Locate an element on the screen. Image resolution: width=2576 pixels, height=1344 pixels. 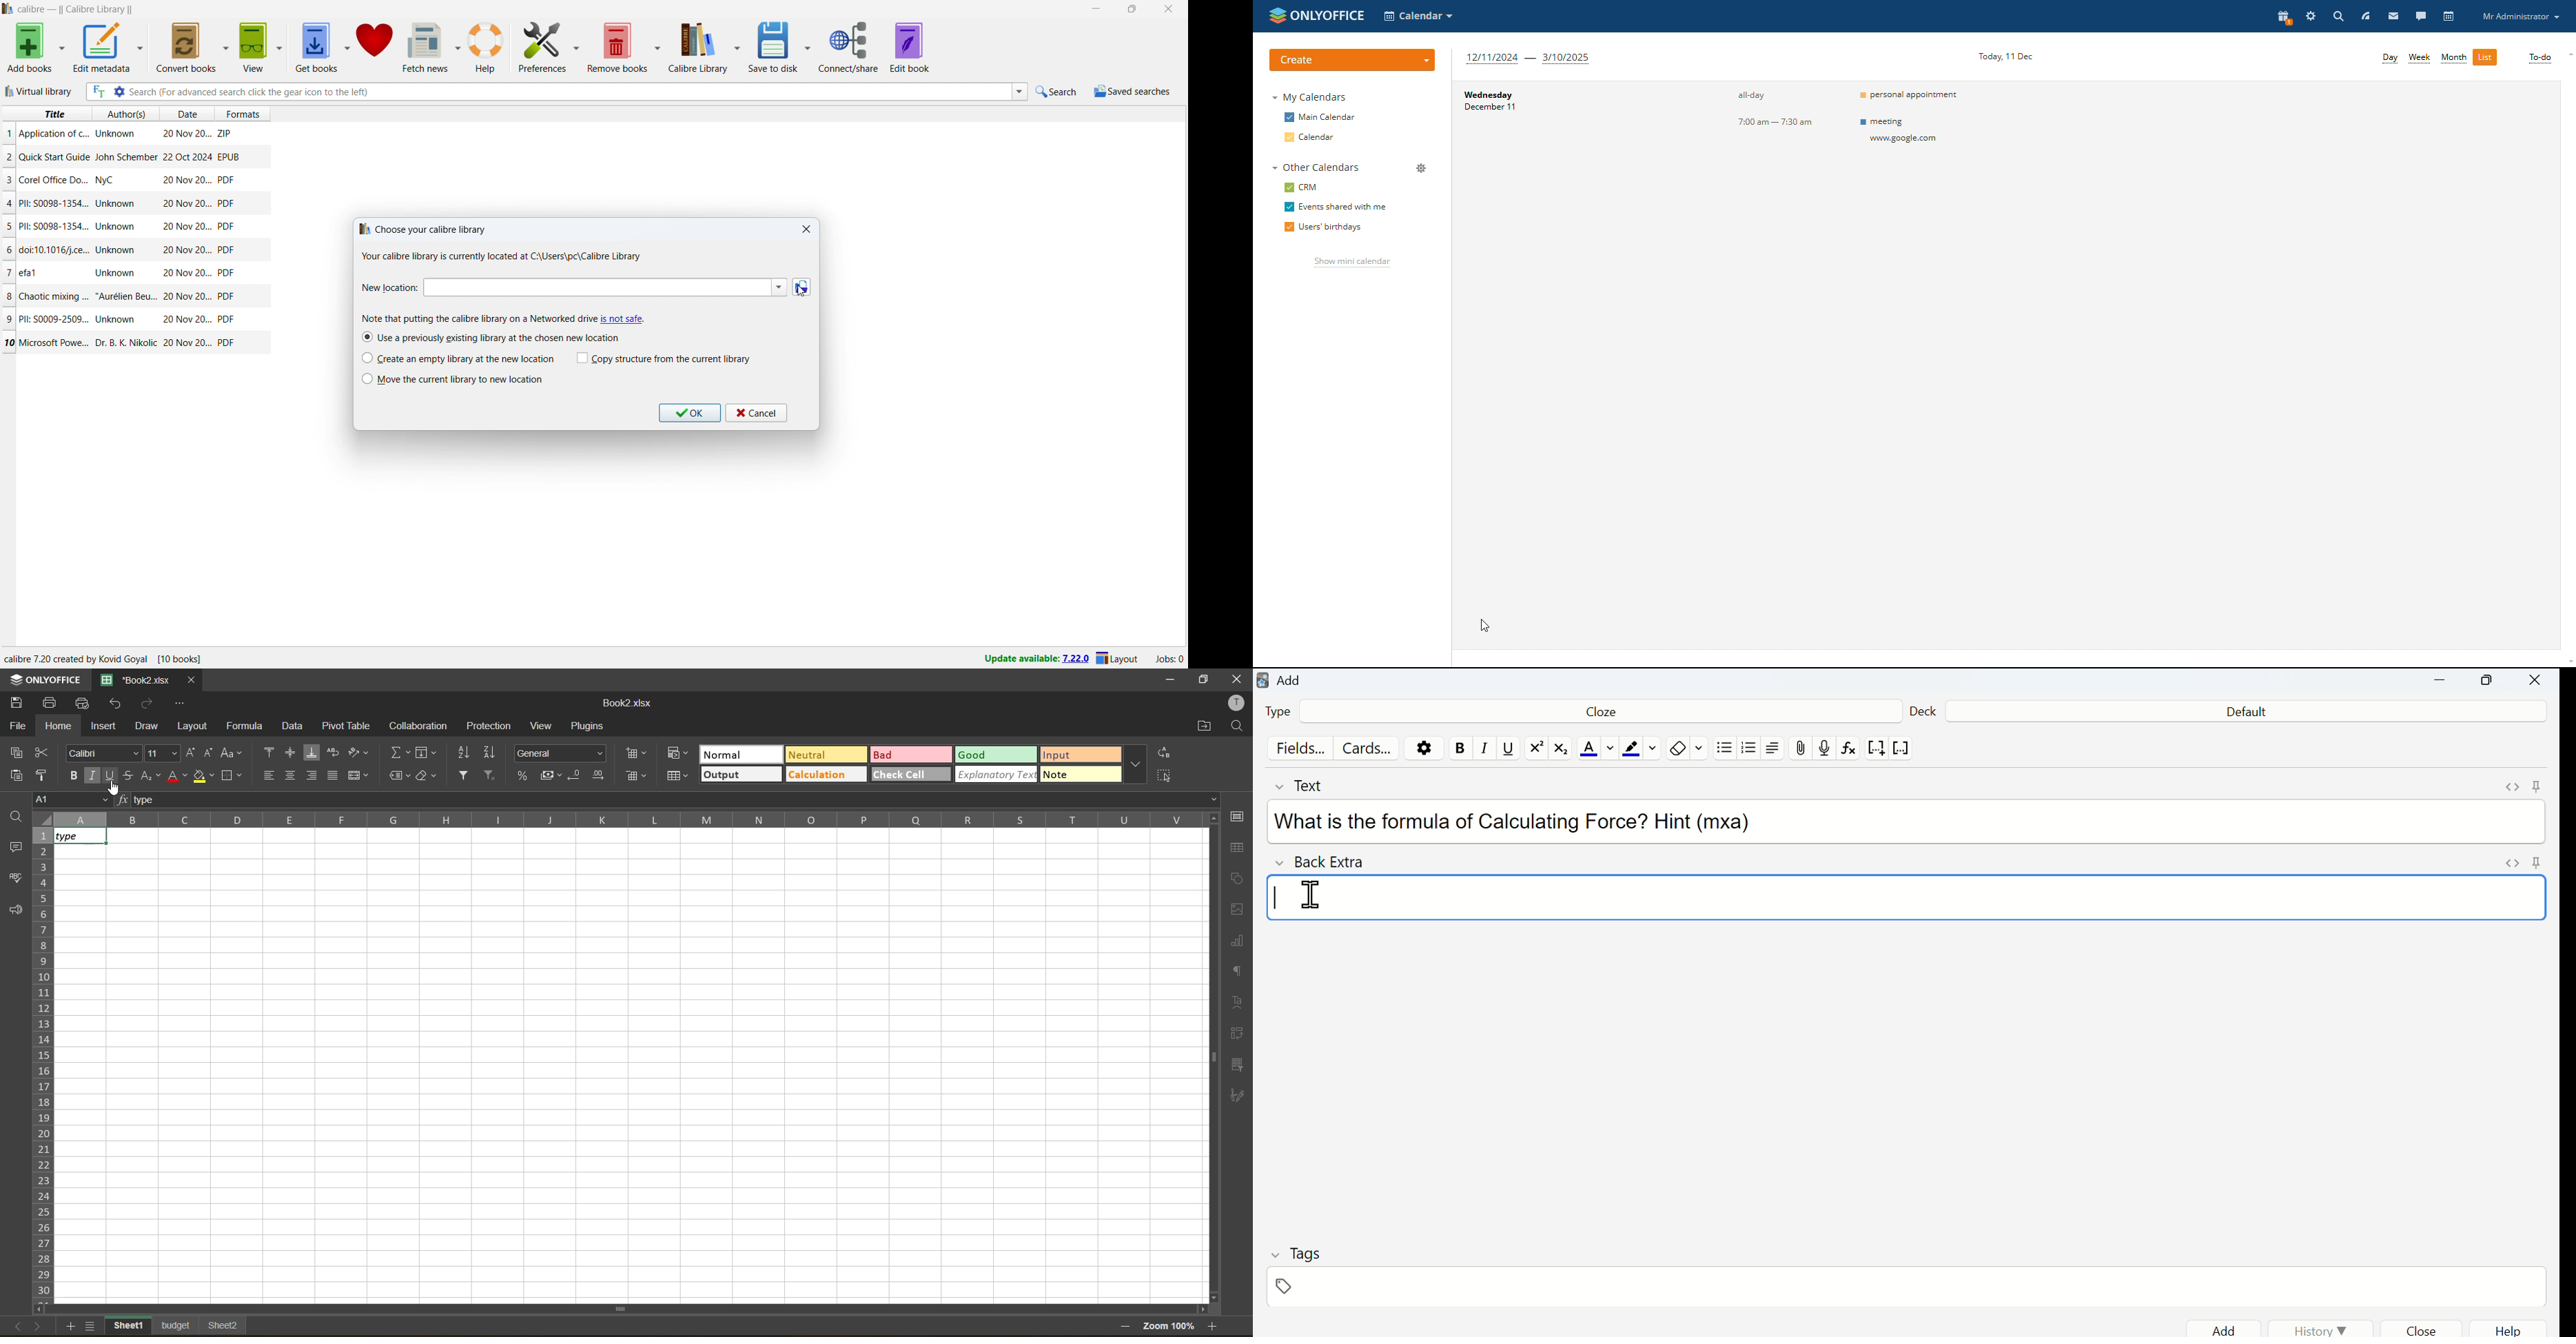
move the current library to the new location is located at coordinates (452, 379).